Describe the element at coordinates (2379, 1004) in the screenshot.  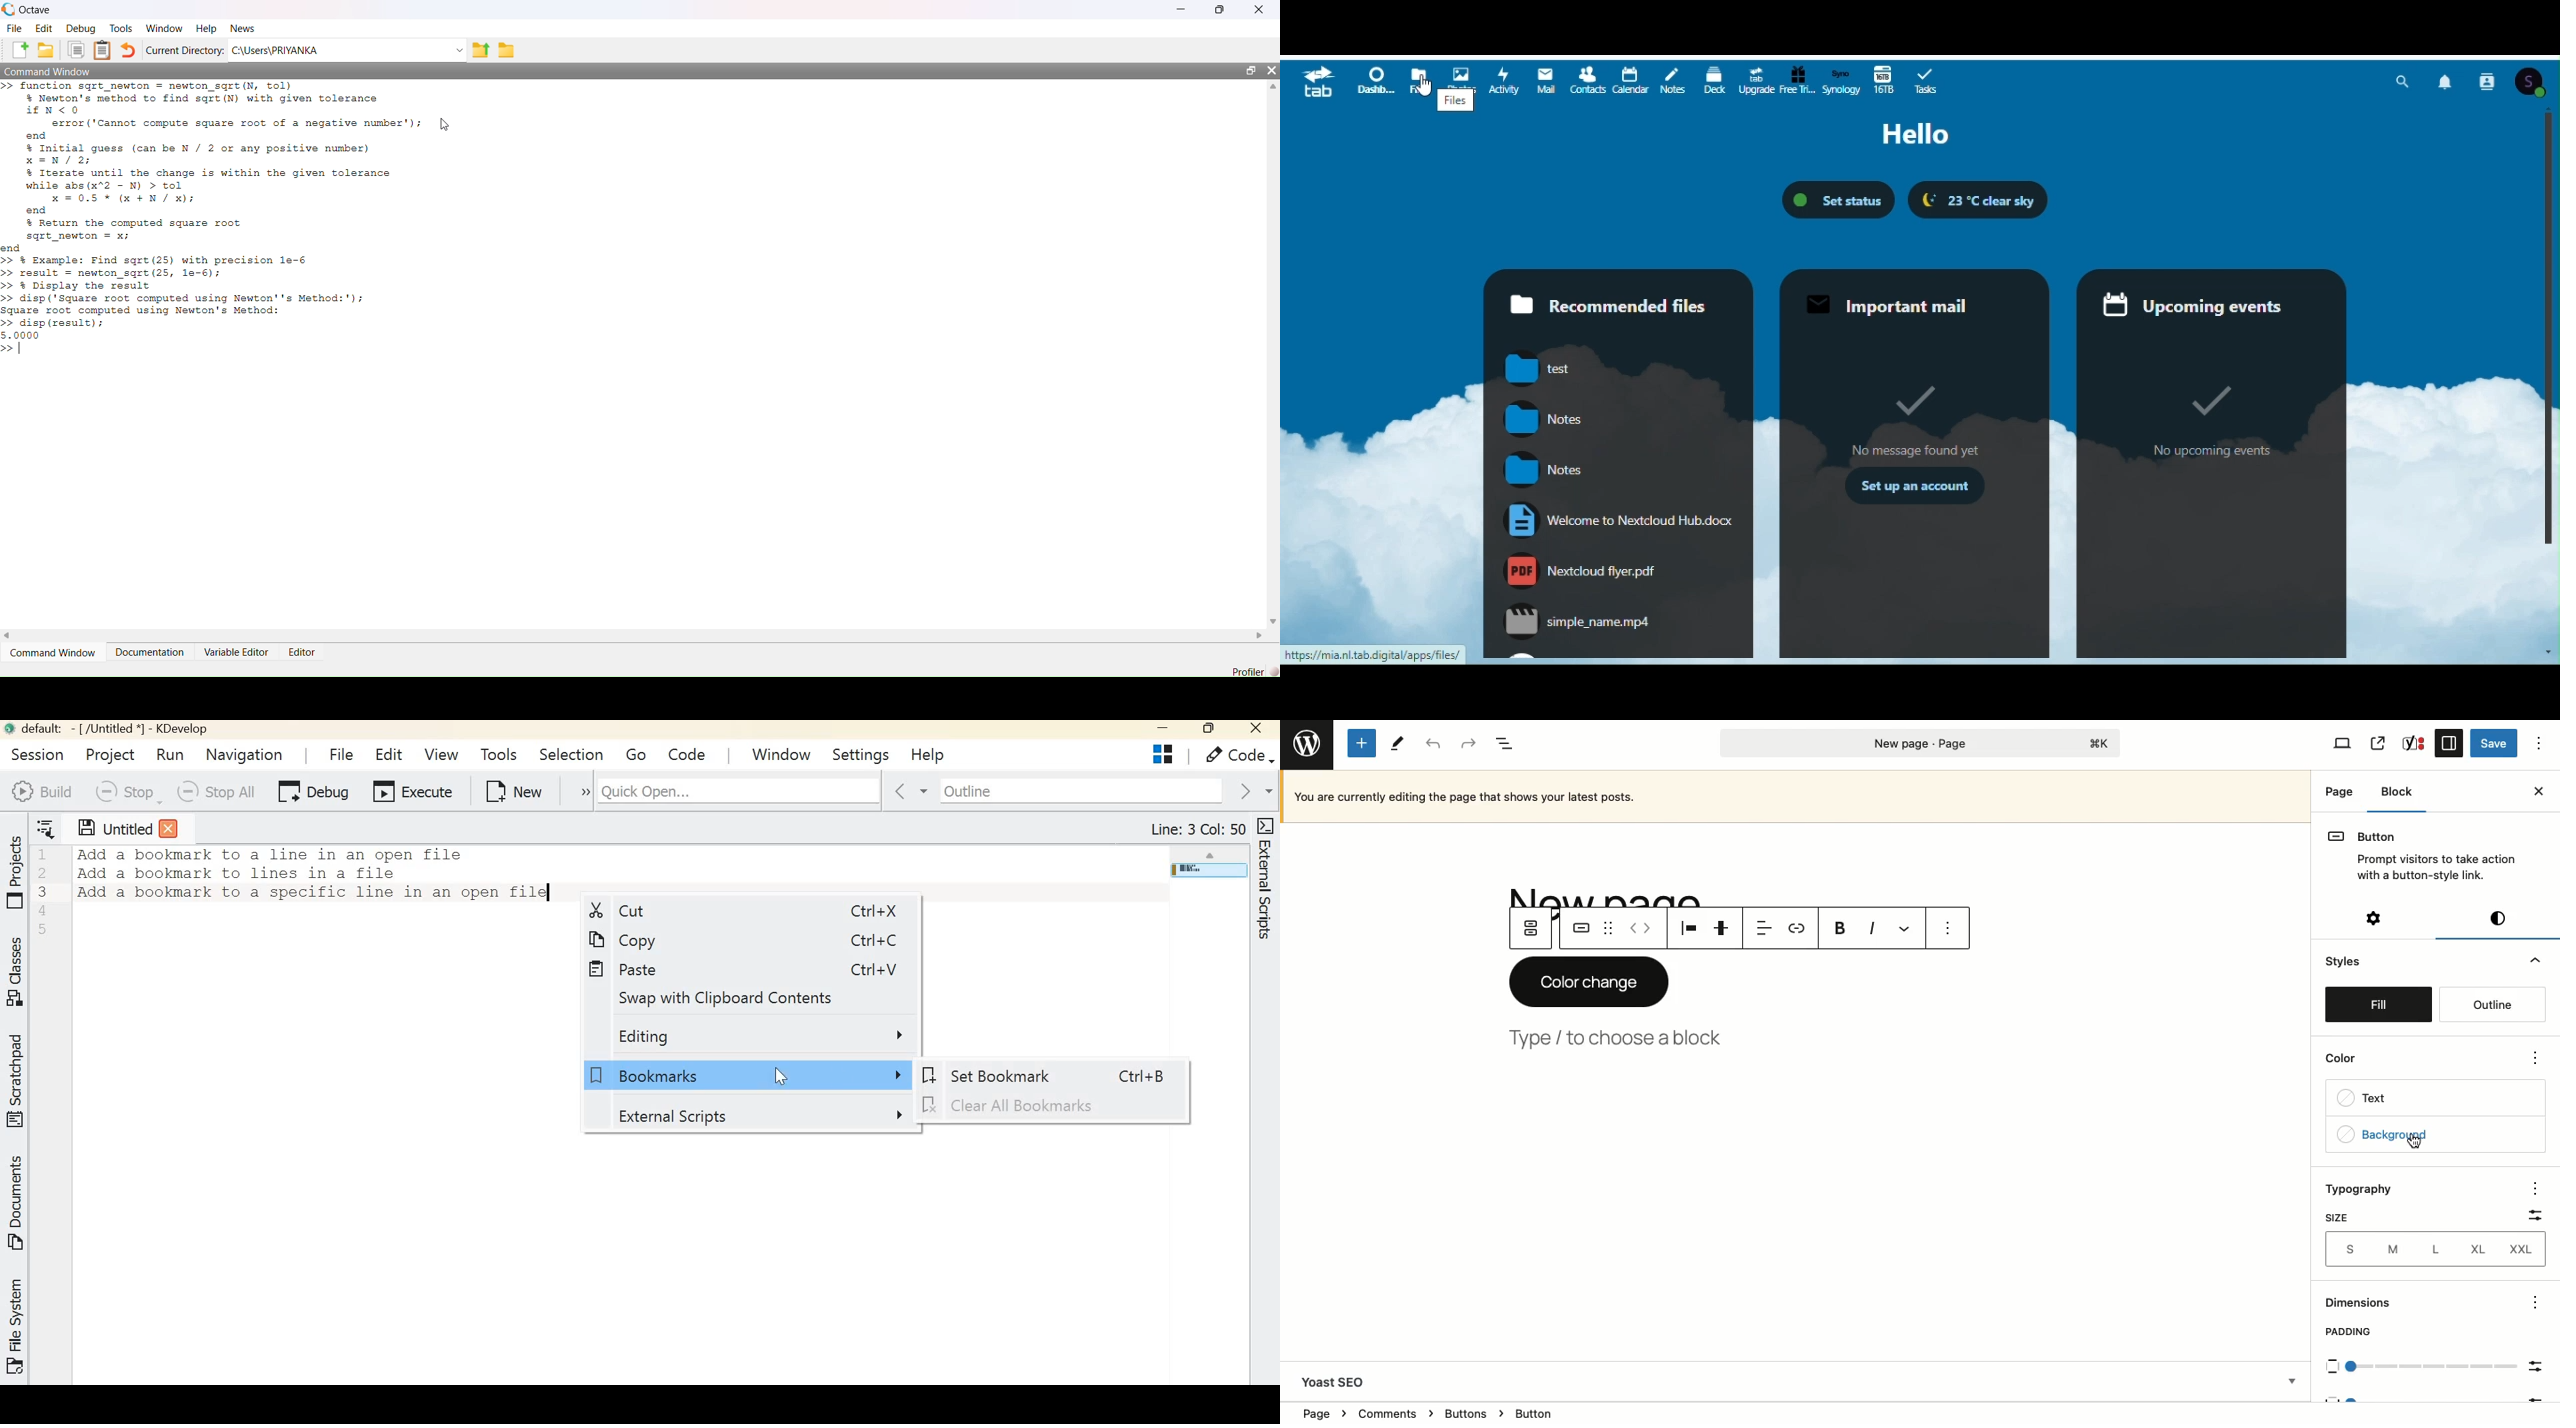
I see `Fill` at that location.